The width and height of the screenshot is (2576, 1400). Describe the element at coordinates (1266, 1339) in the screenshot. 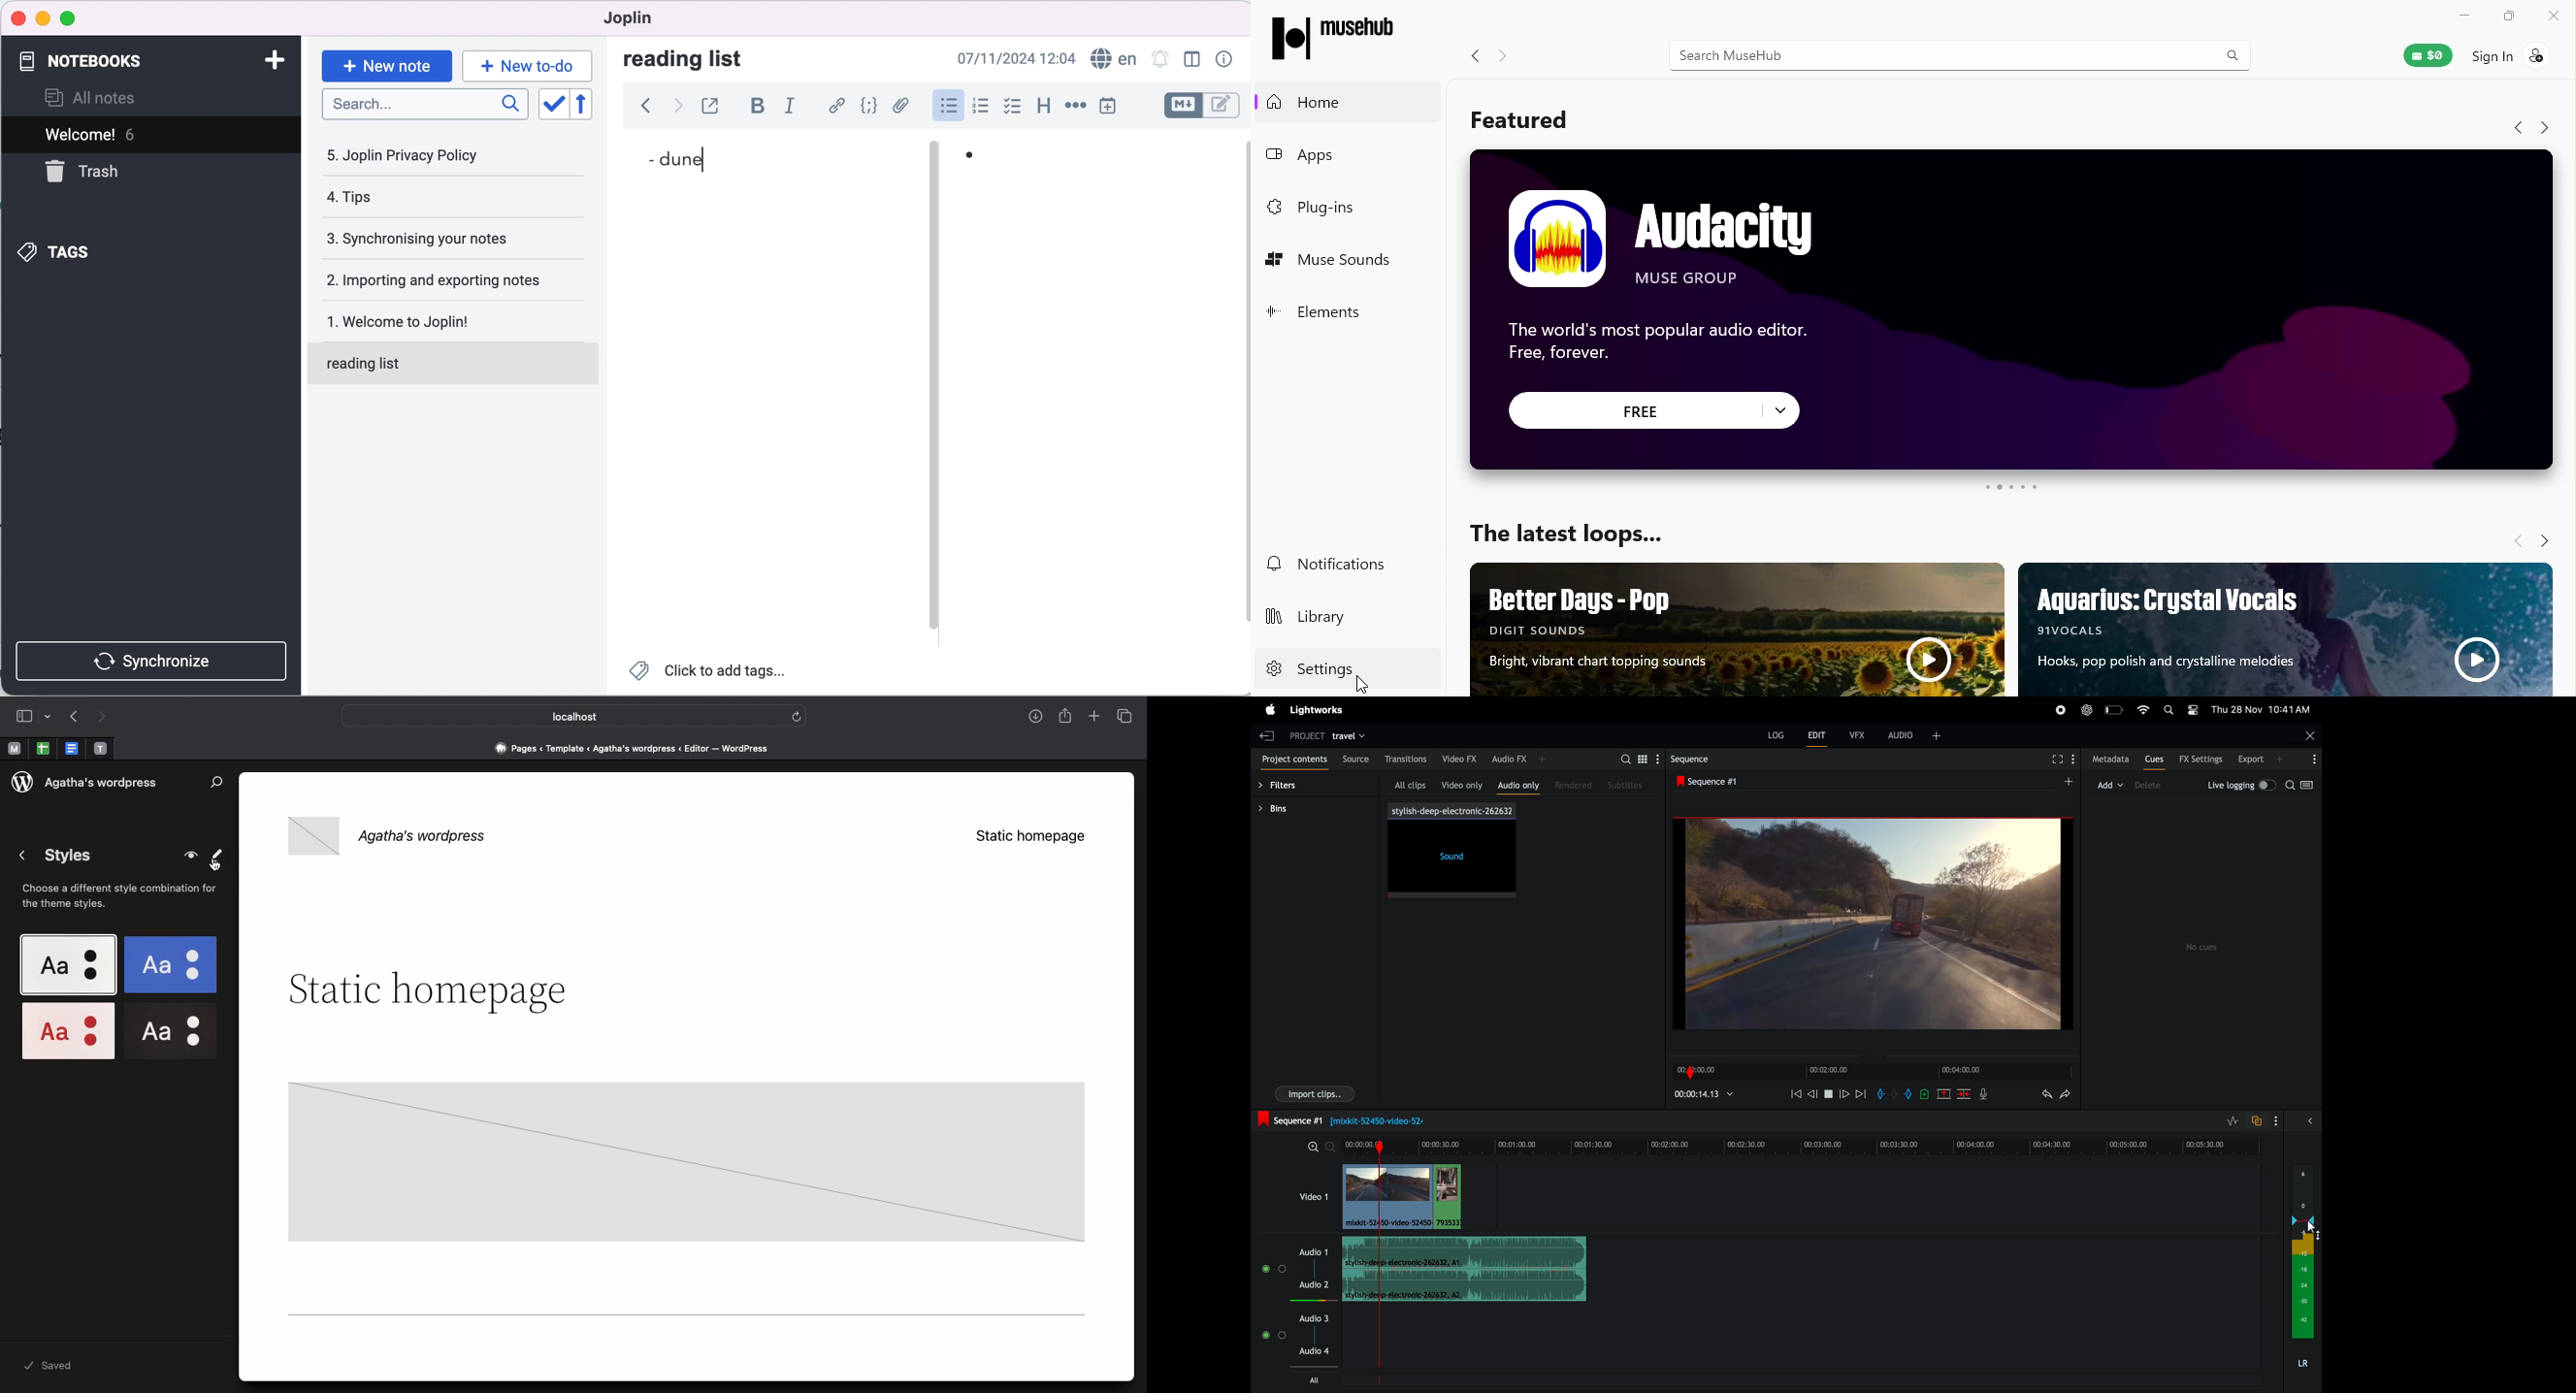

I see `Mute/Unmute track` at that location.